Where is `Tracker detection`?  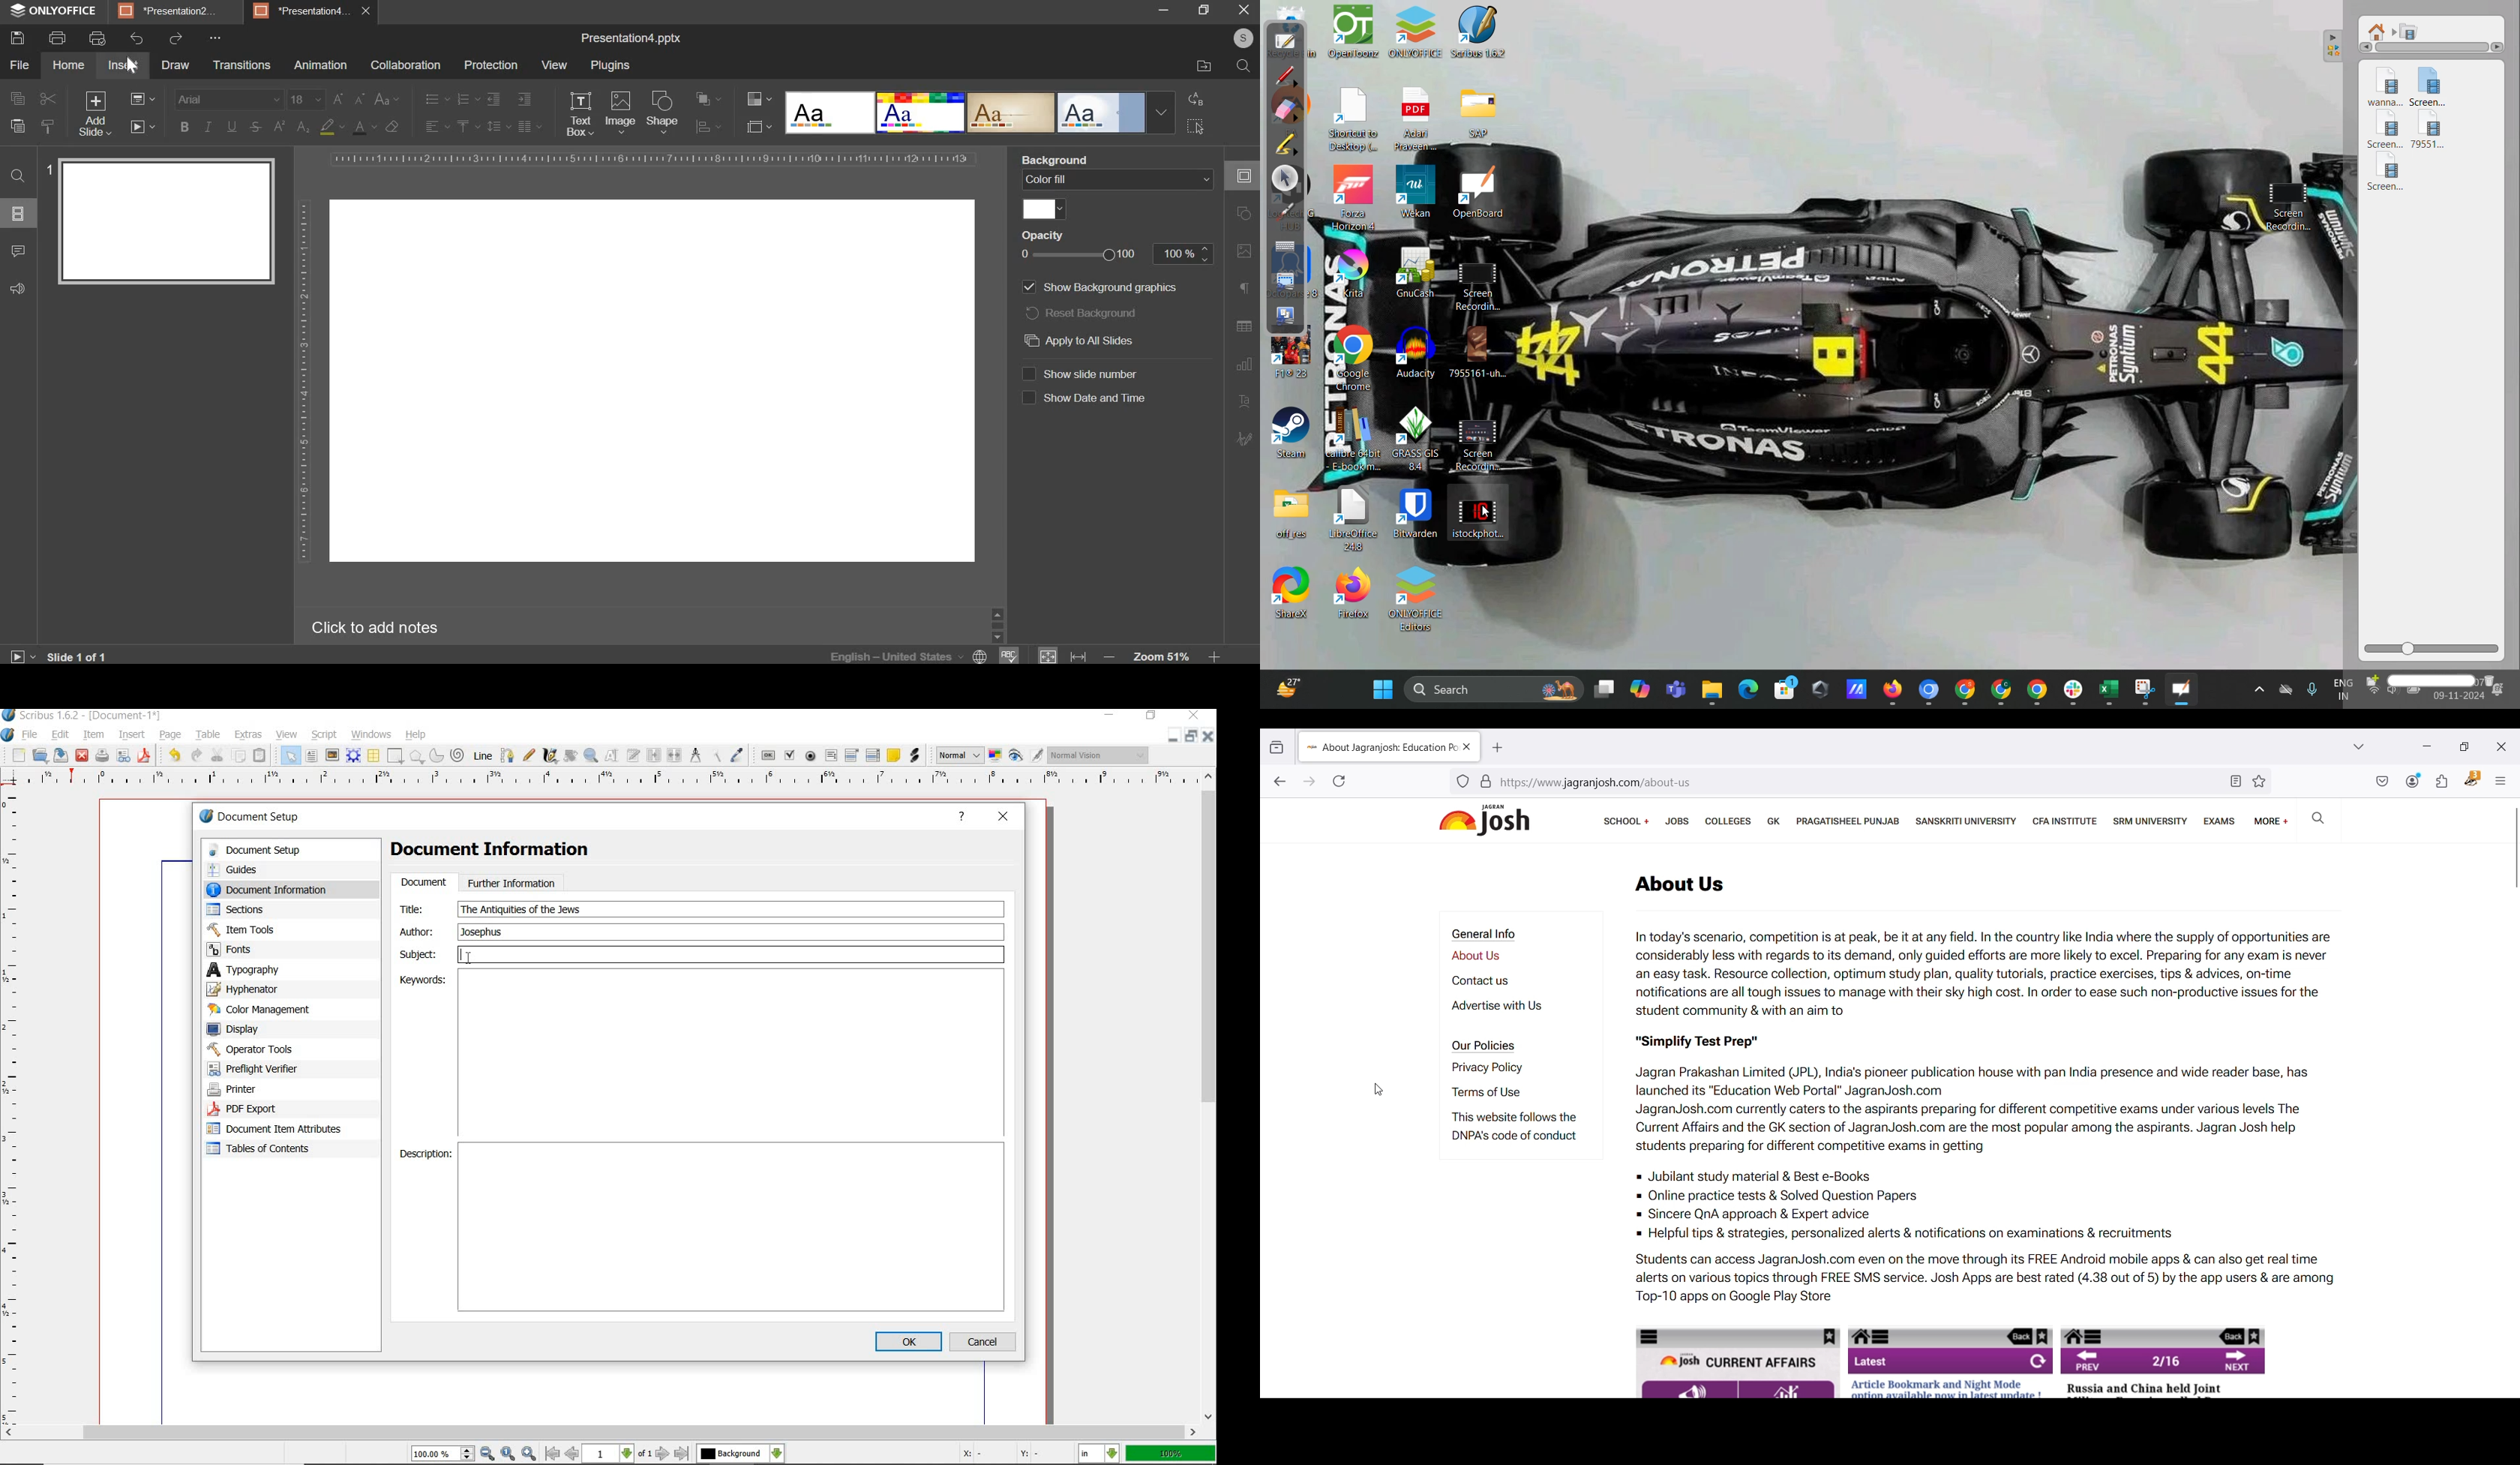 Tracker detection is located at coordinates (1463, 781).